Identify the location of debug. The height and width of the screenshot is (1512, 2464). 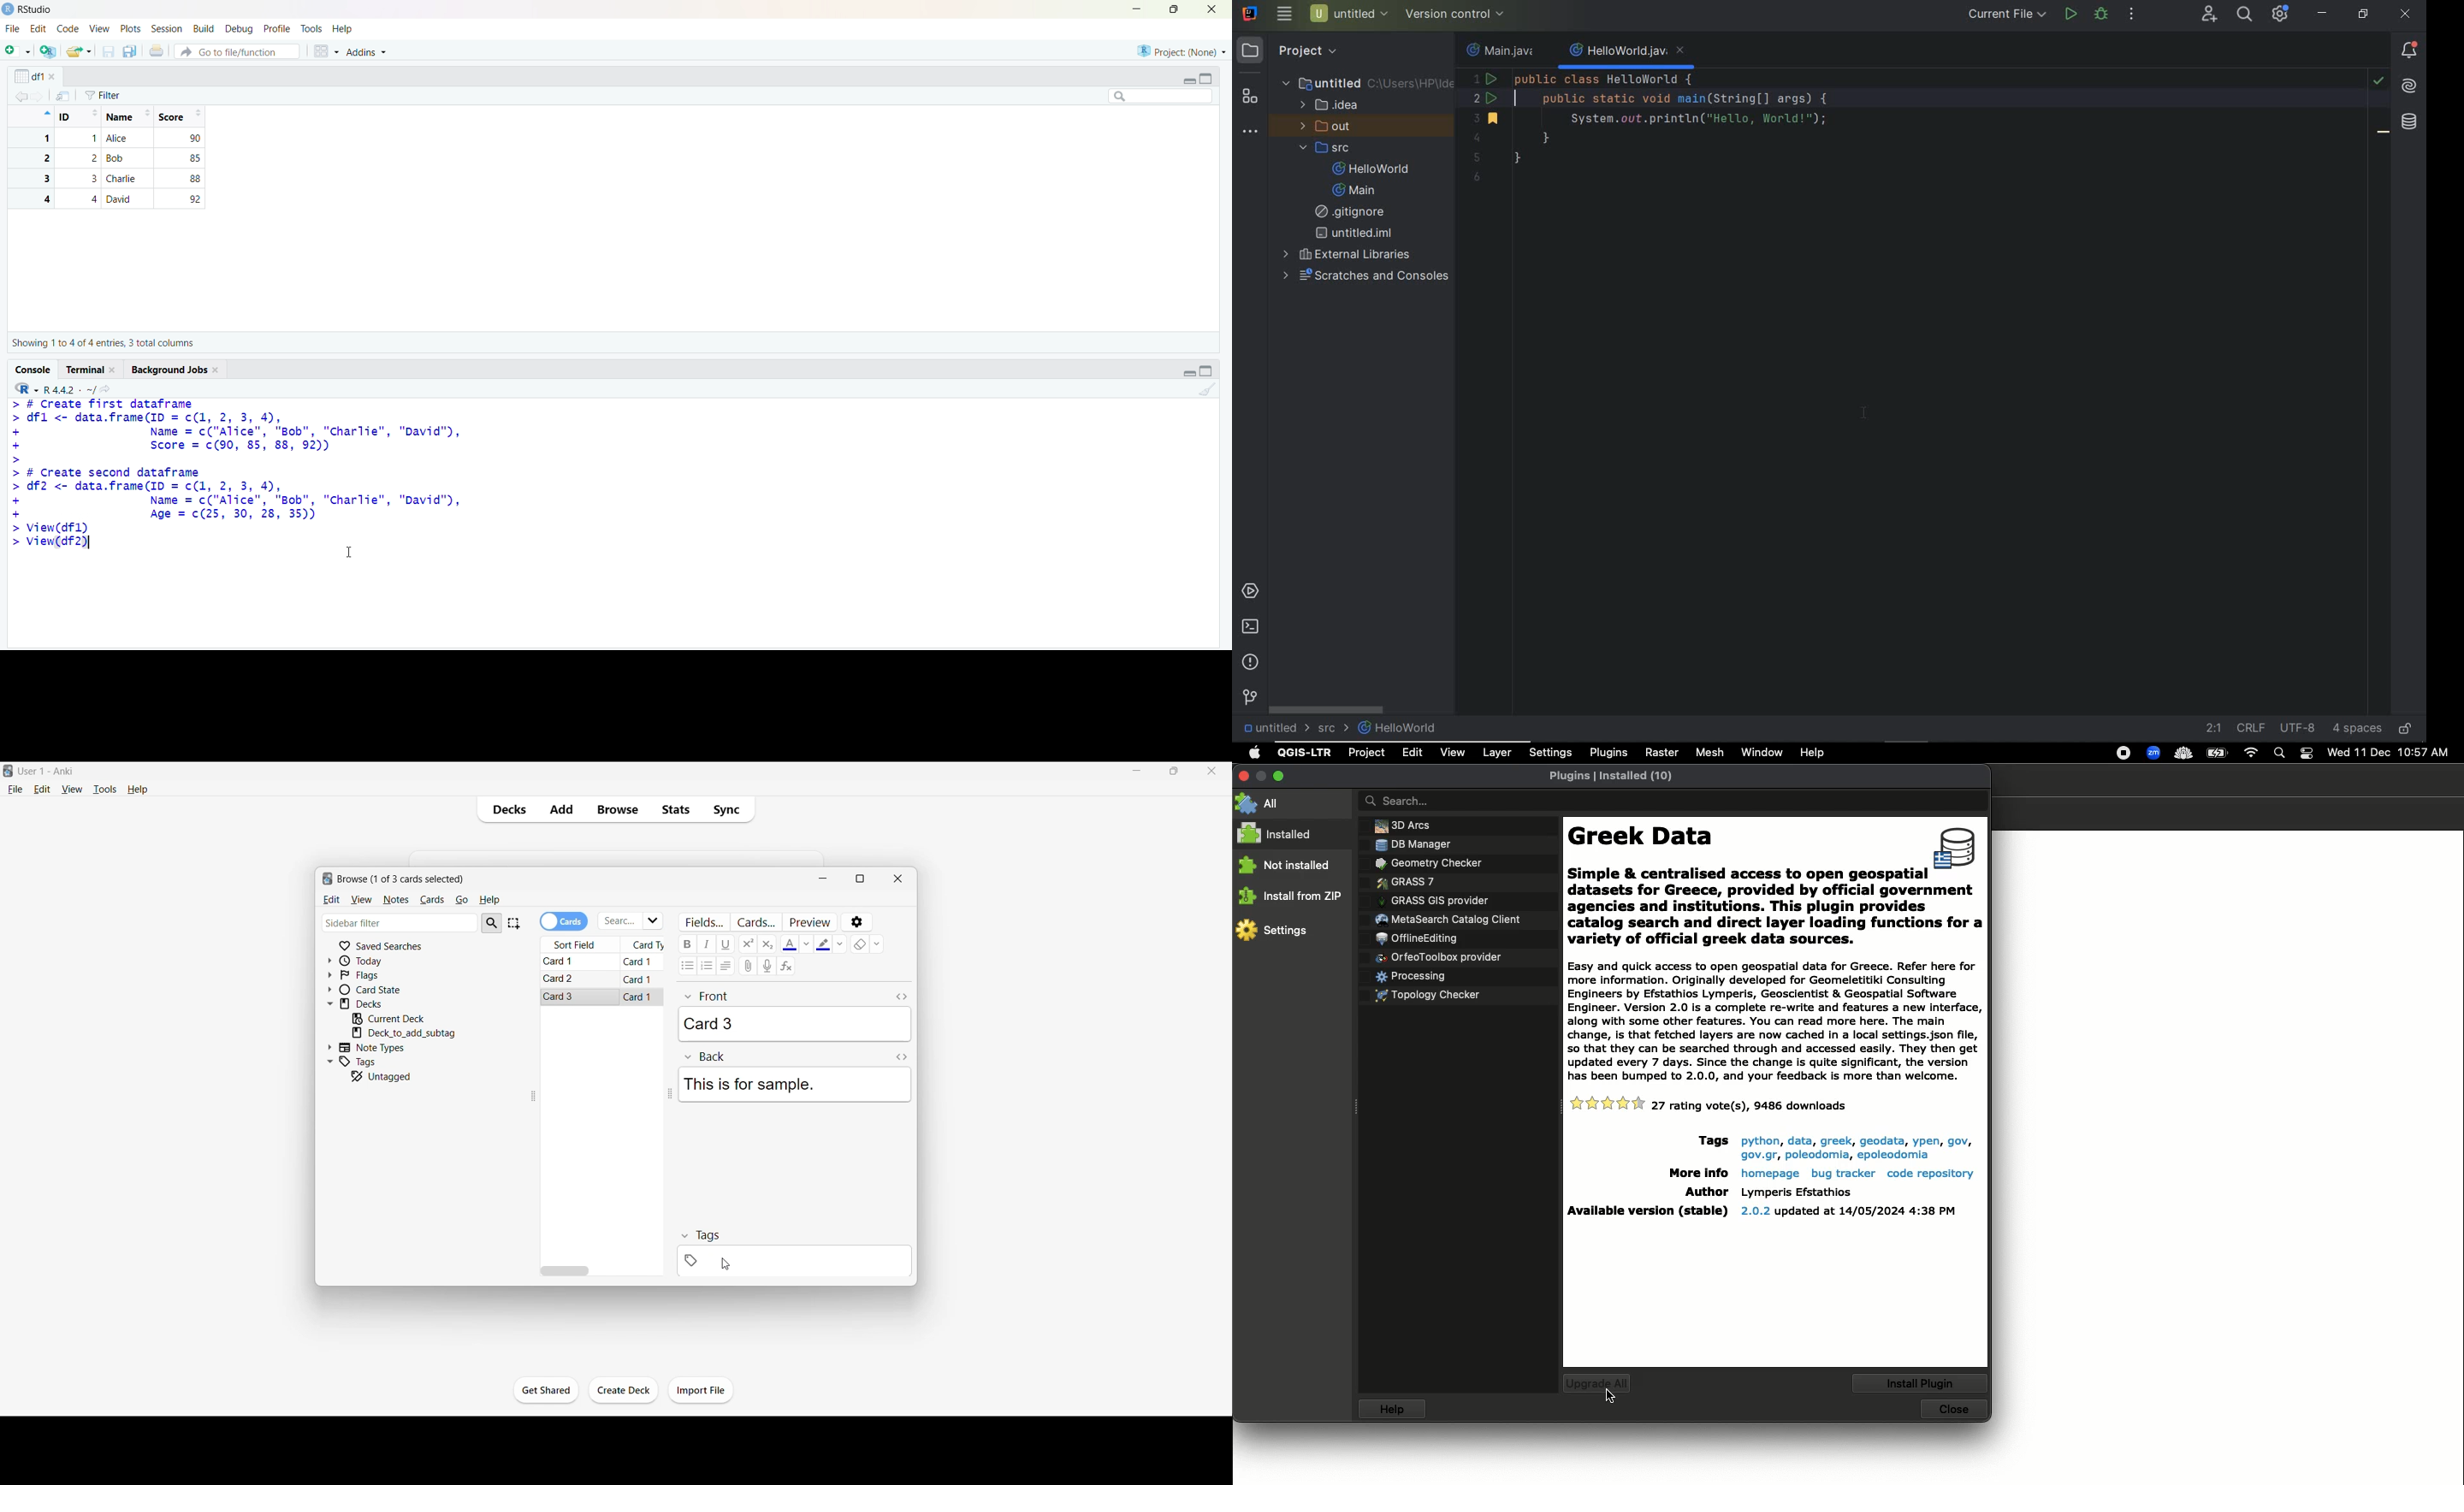
(241, 30).